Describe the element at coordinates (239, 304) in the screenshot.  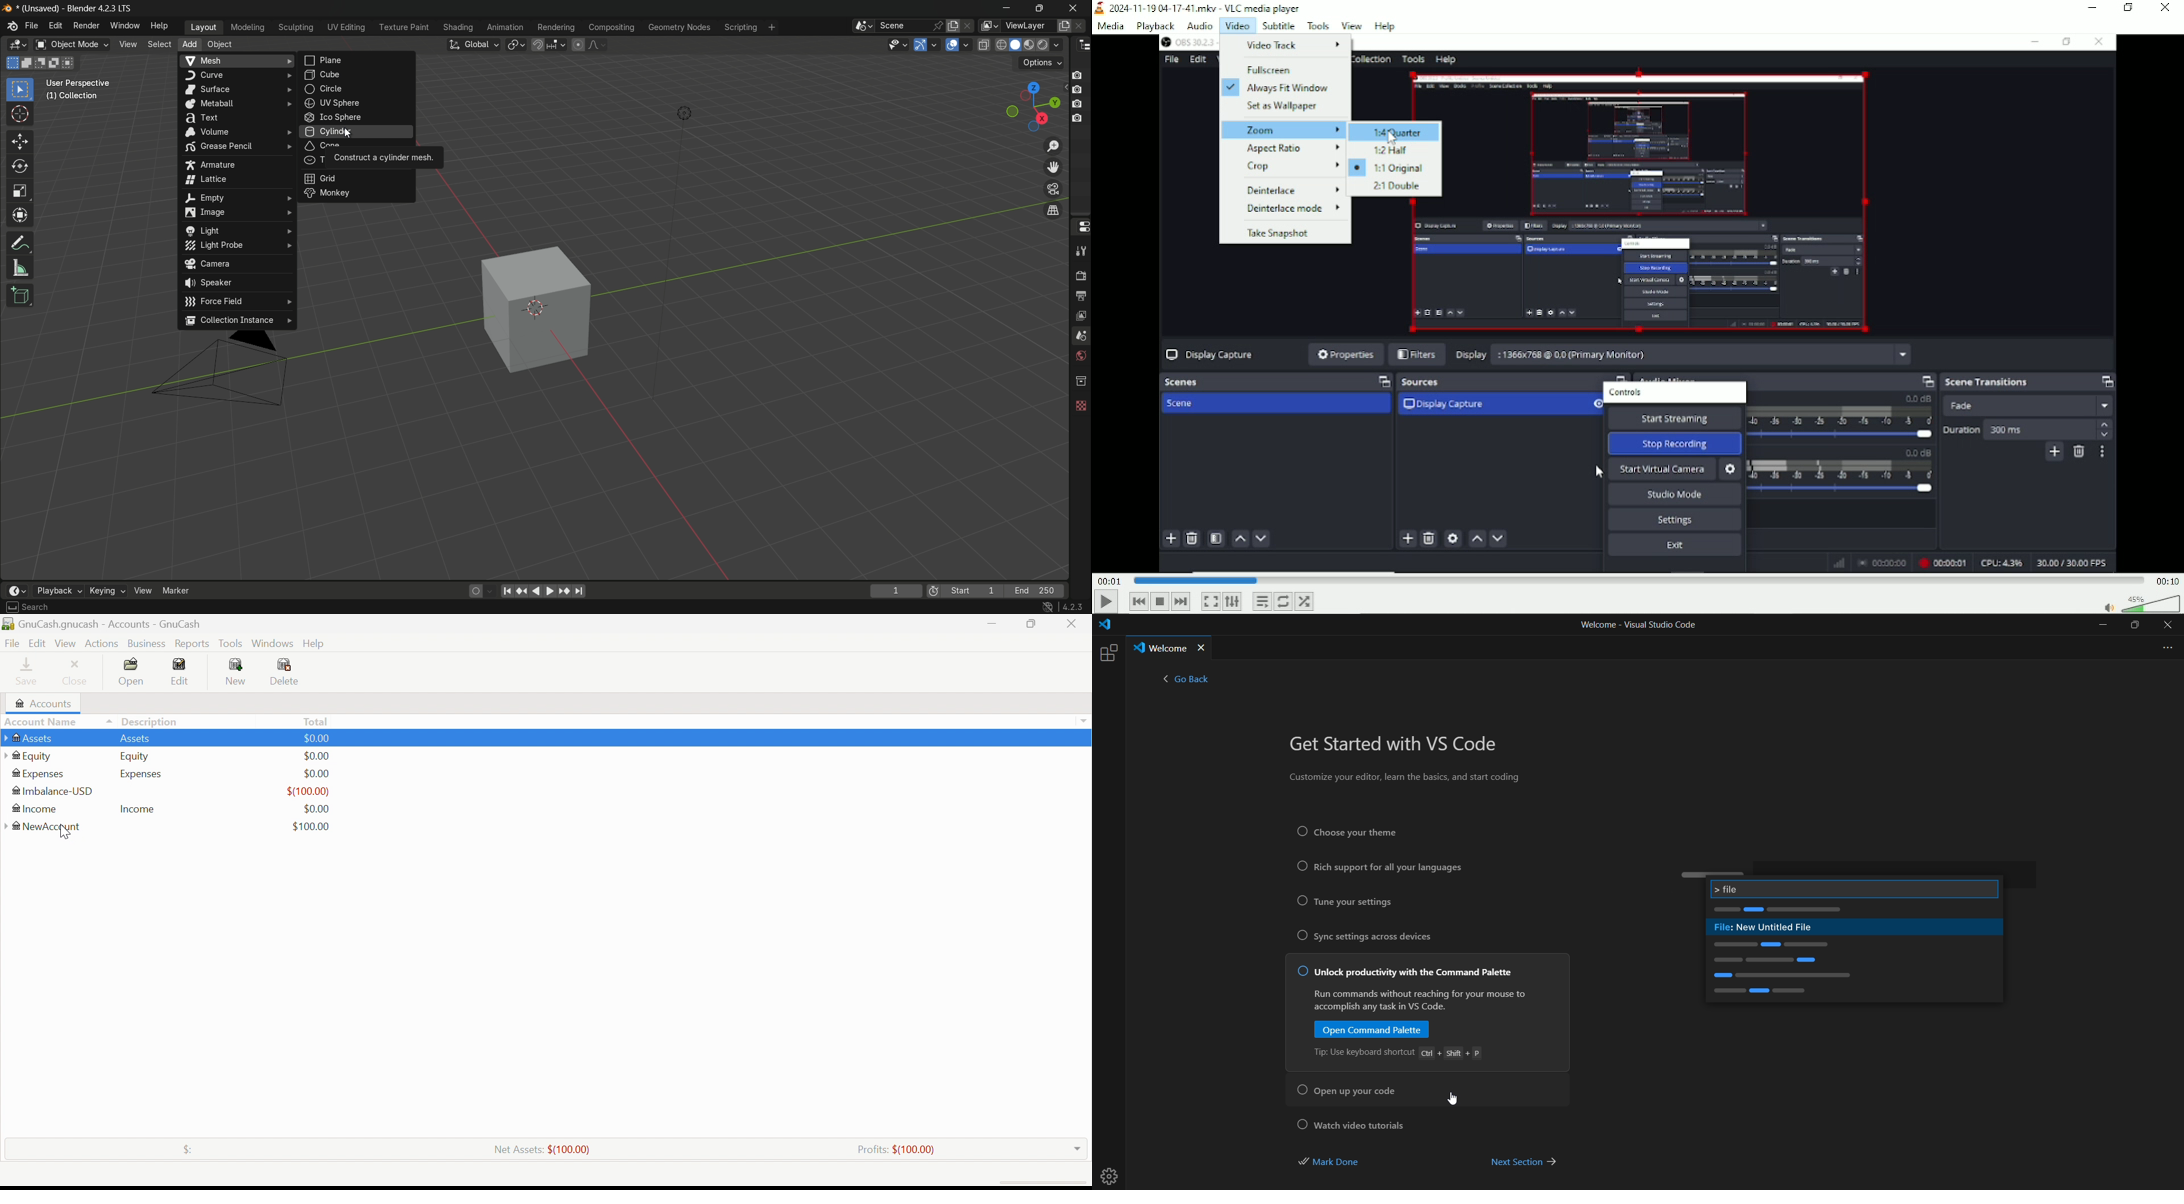
I see `force field` at that location.